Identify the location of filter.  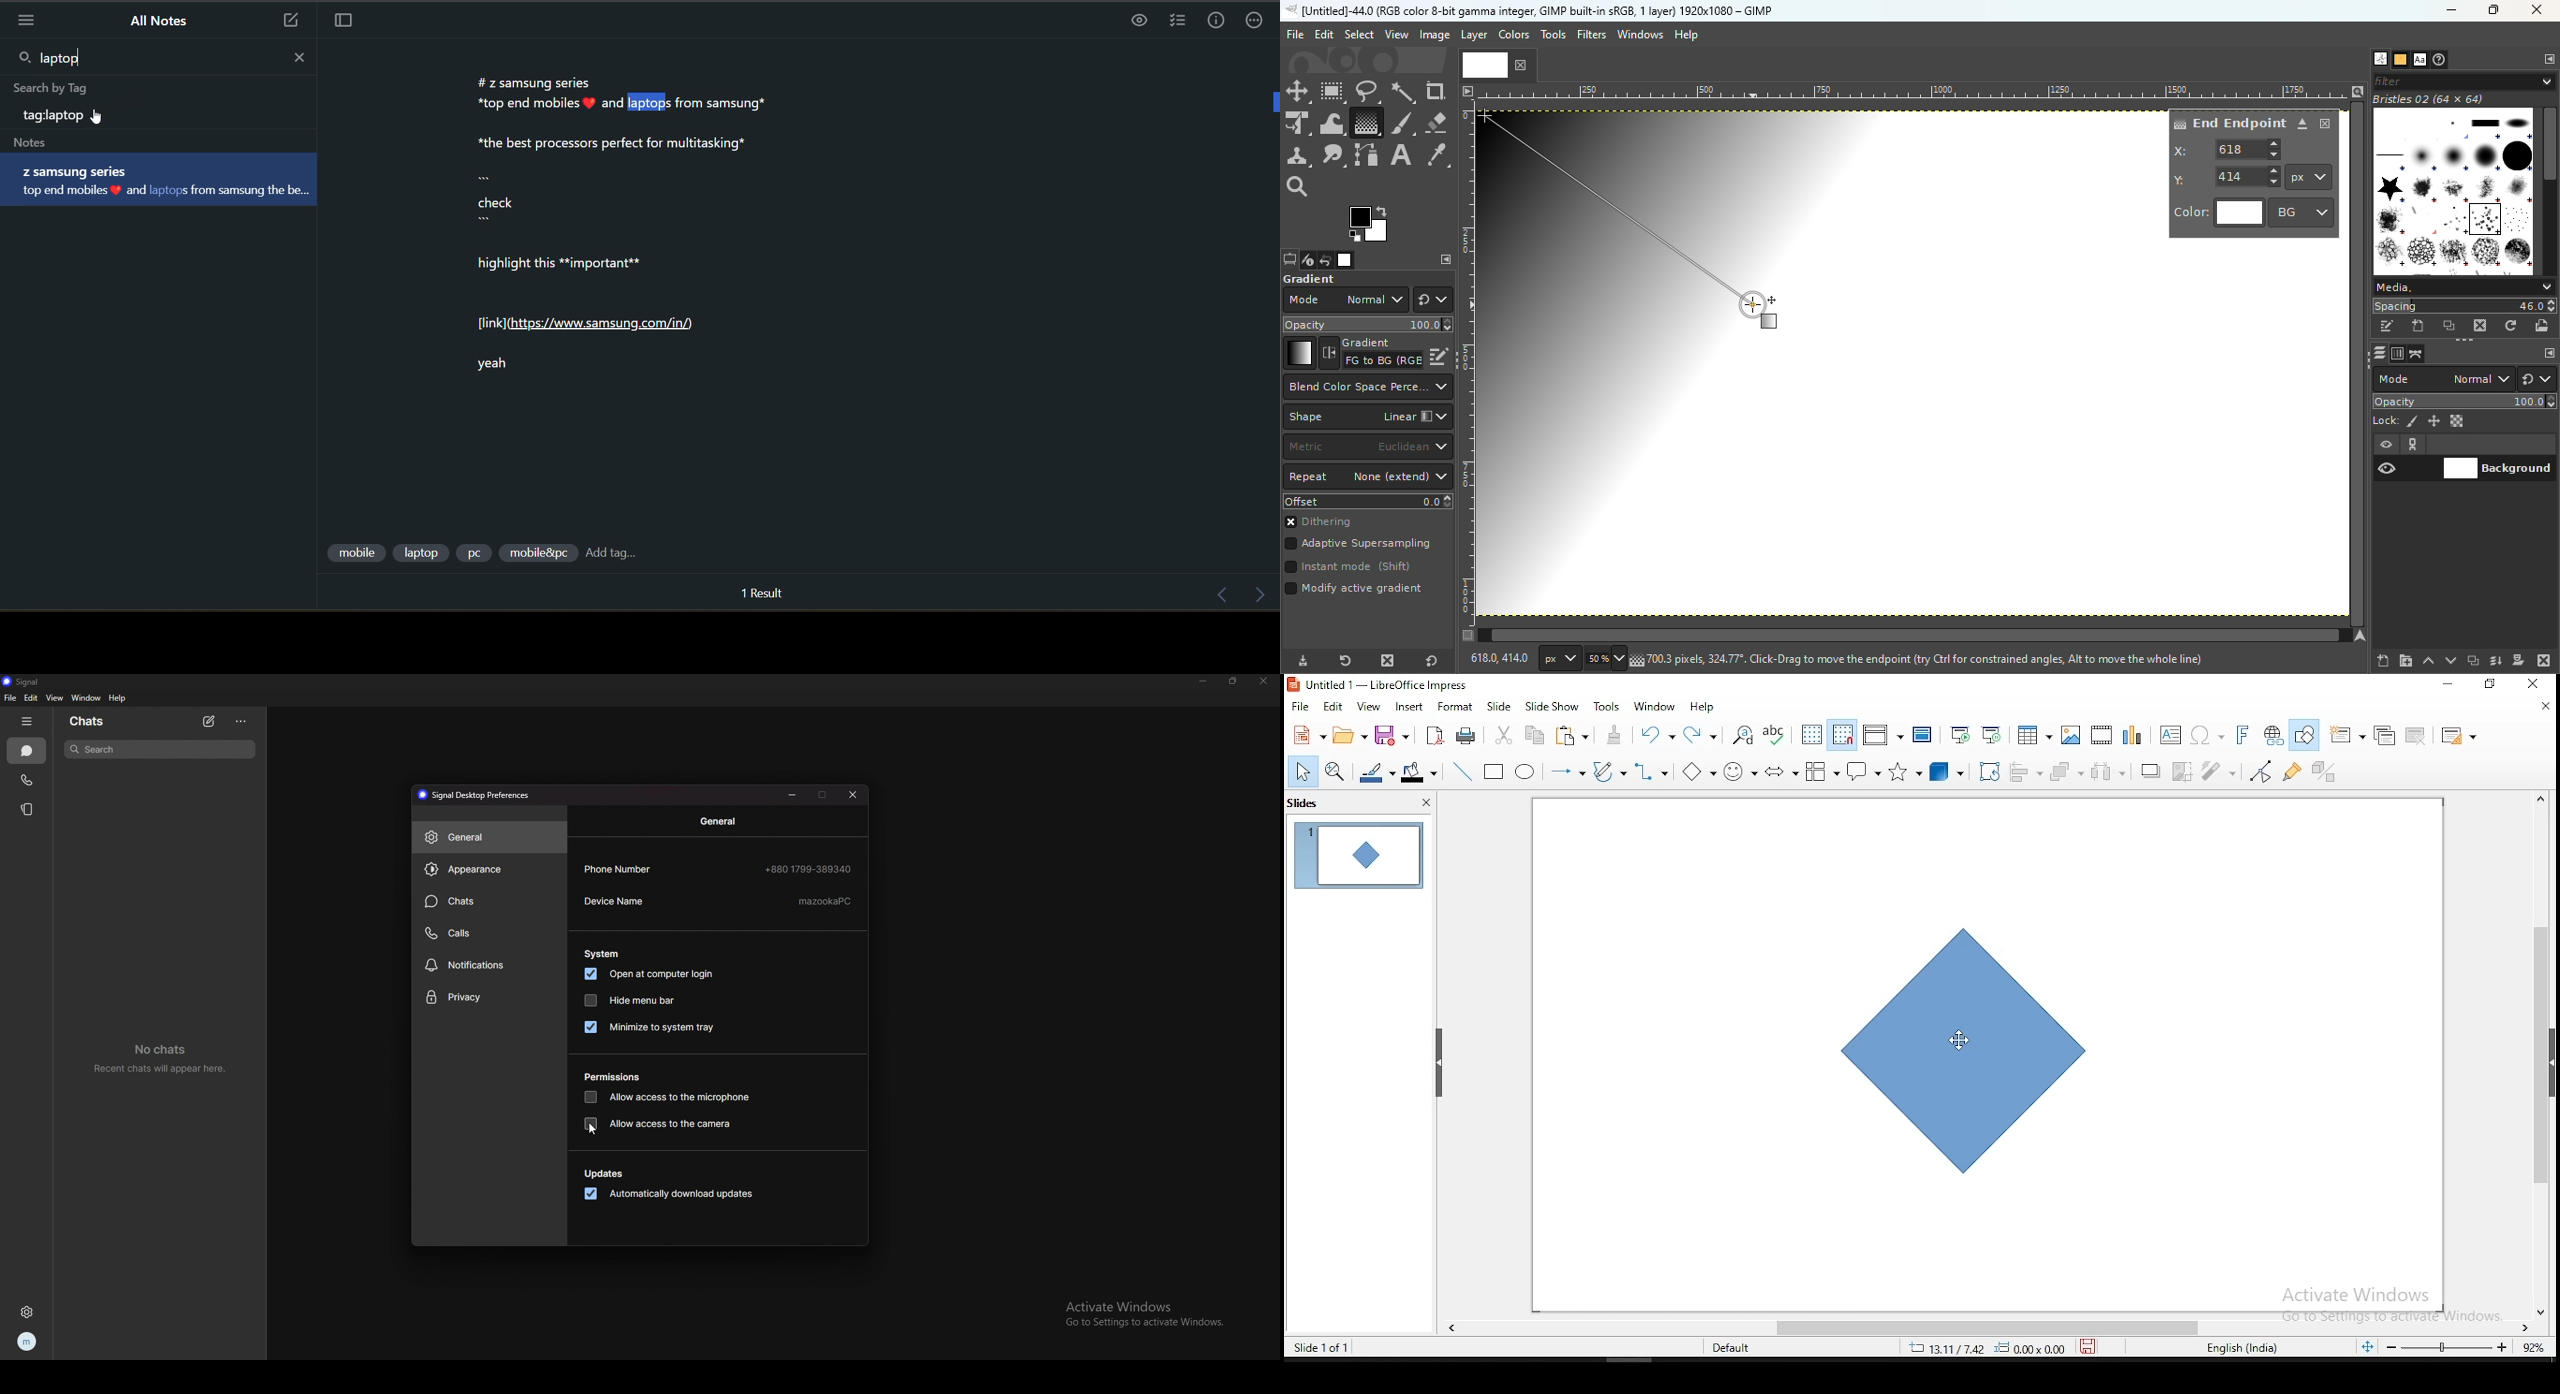
(2221, 772).